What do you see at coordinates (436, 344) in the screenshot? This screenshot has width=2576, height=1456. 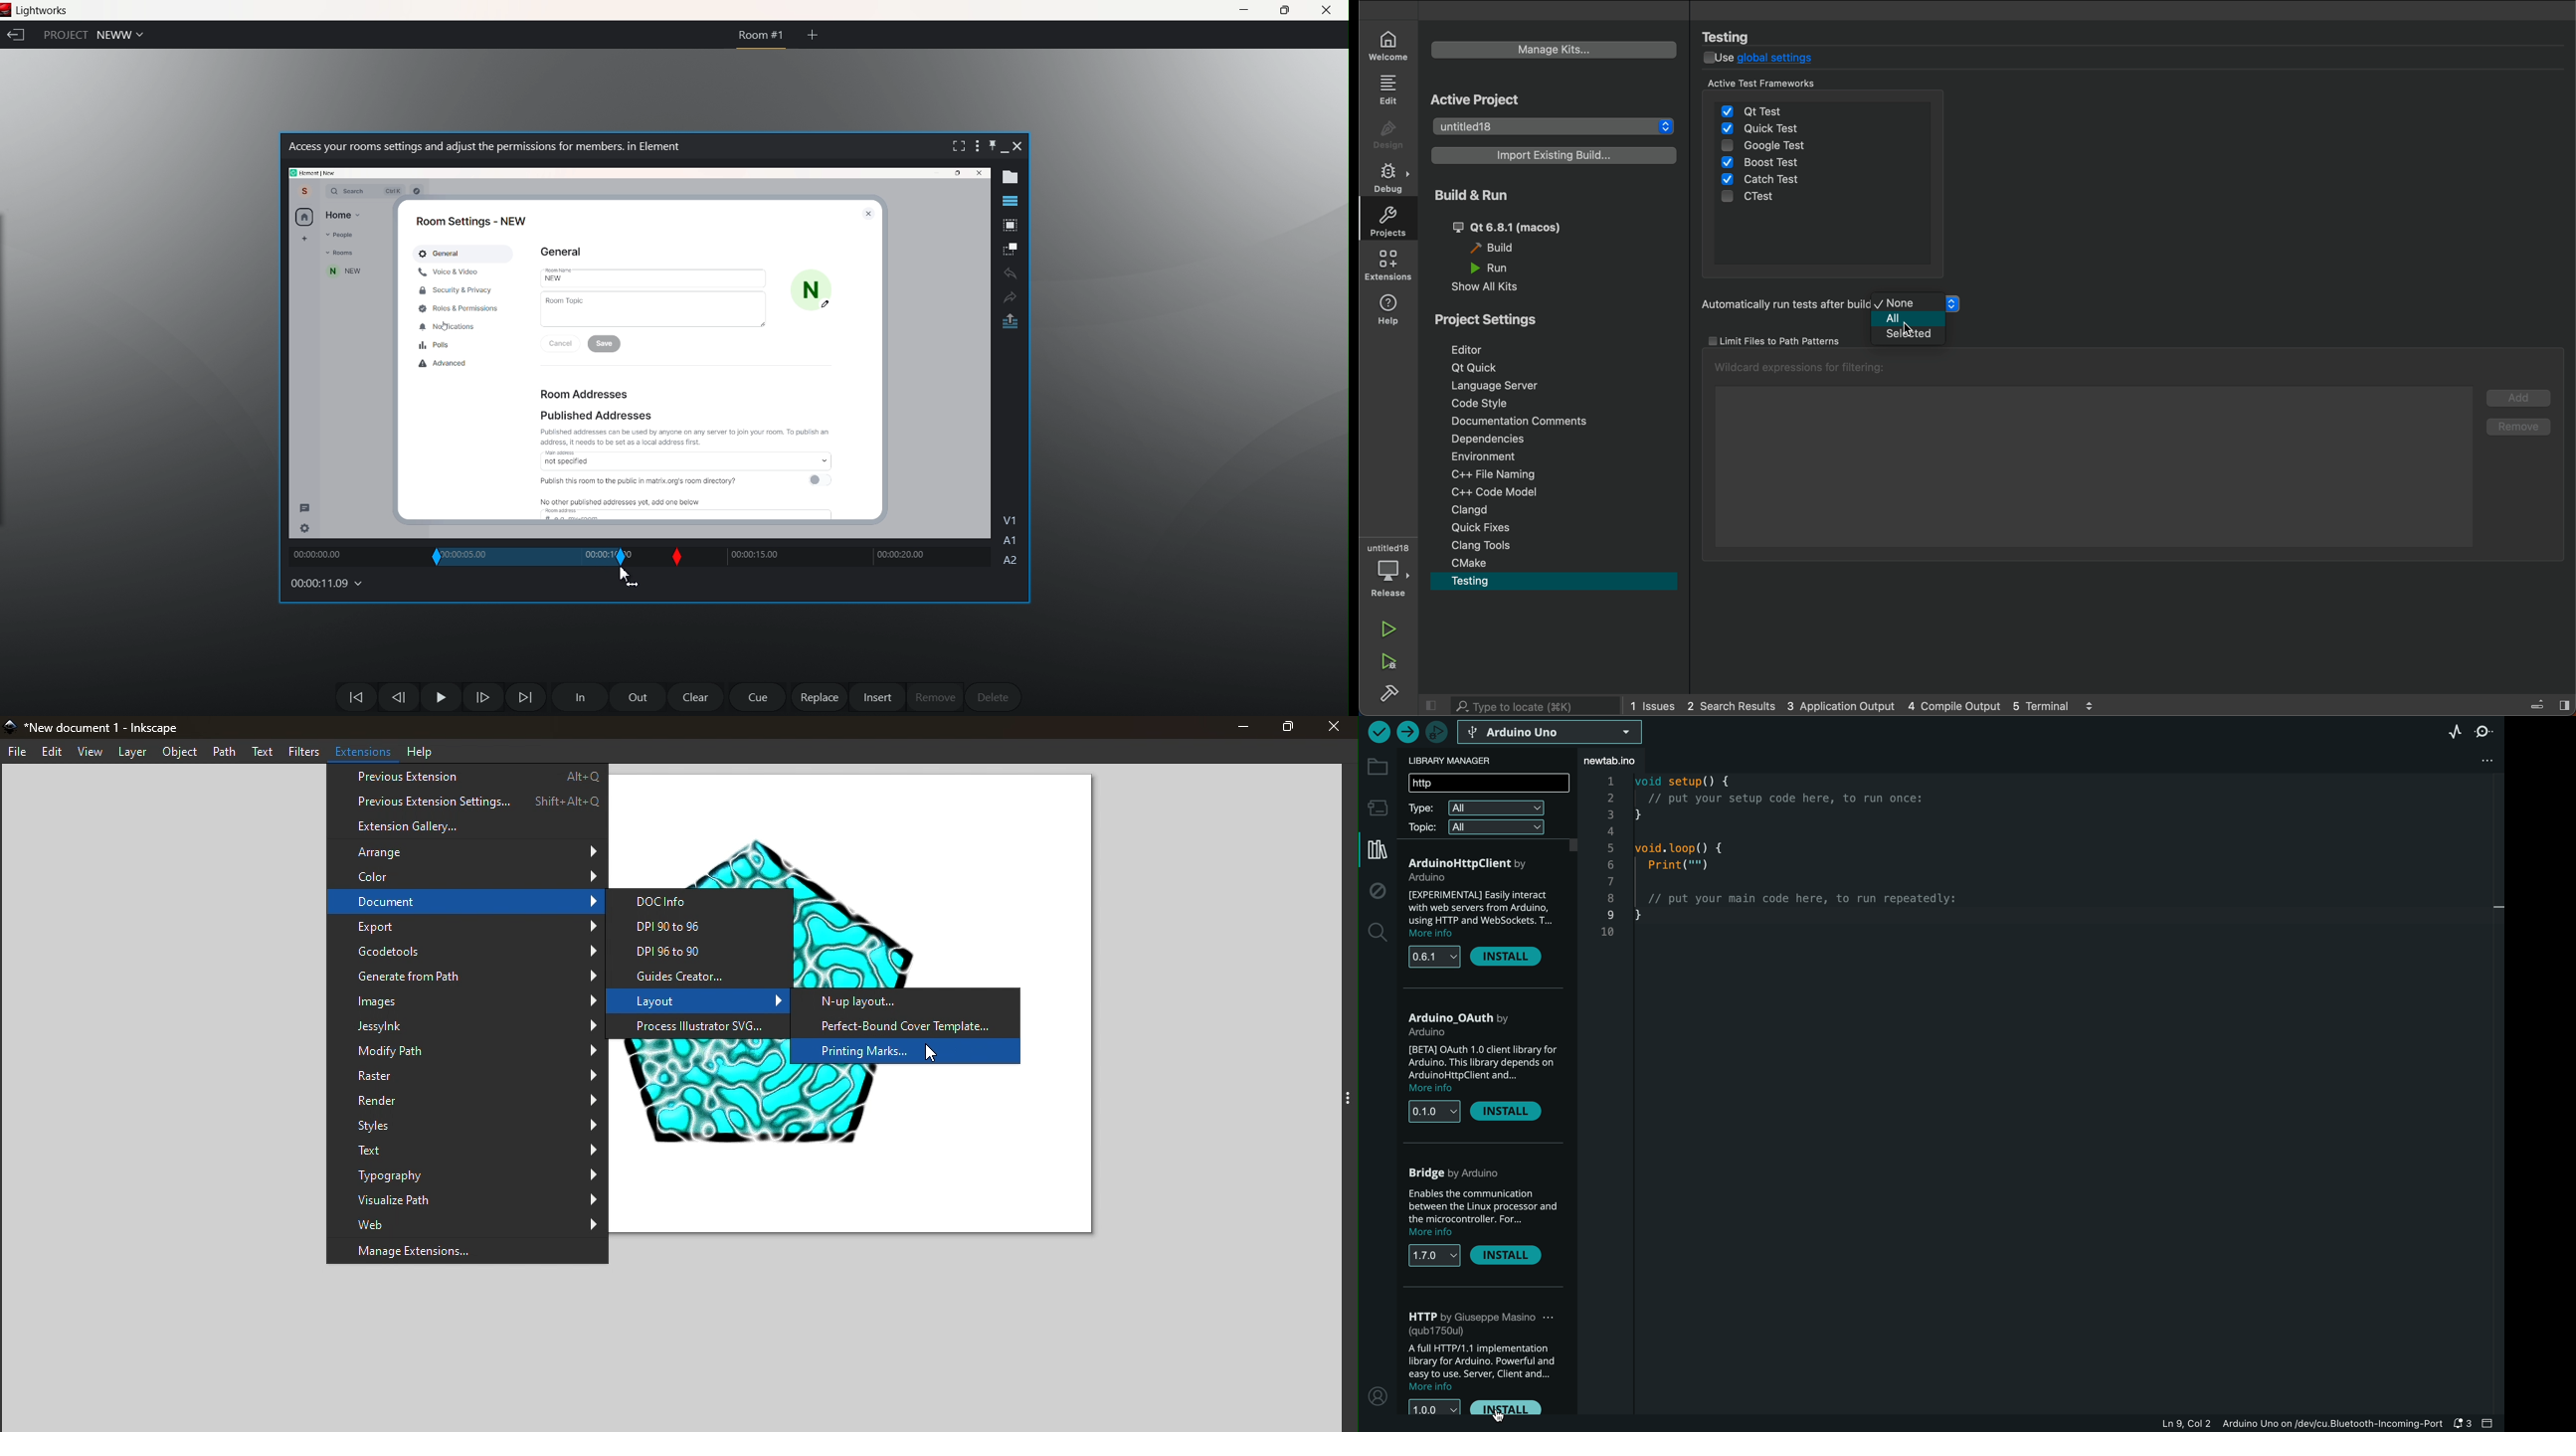 I see `Polls` at bounding box center [436, 344].